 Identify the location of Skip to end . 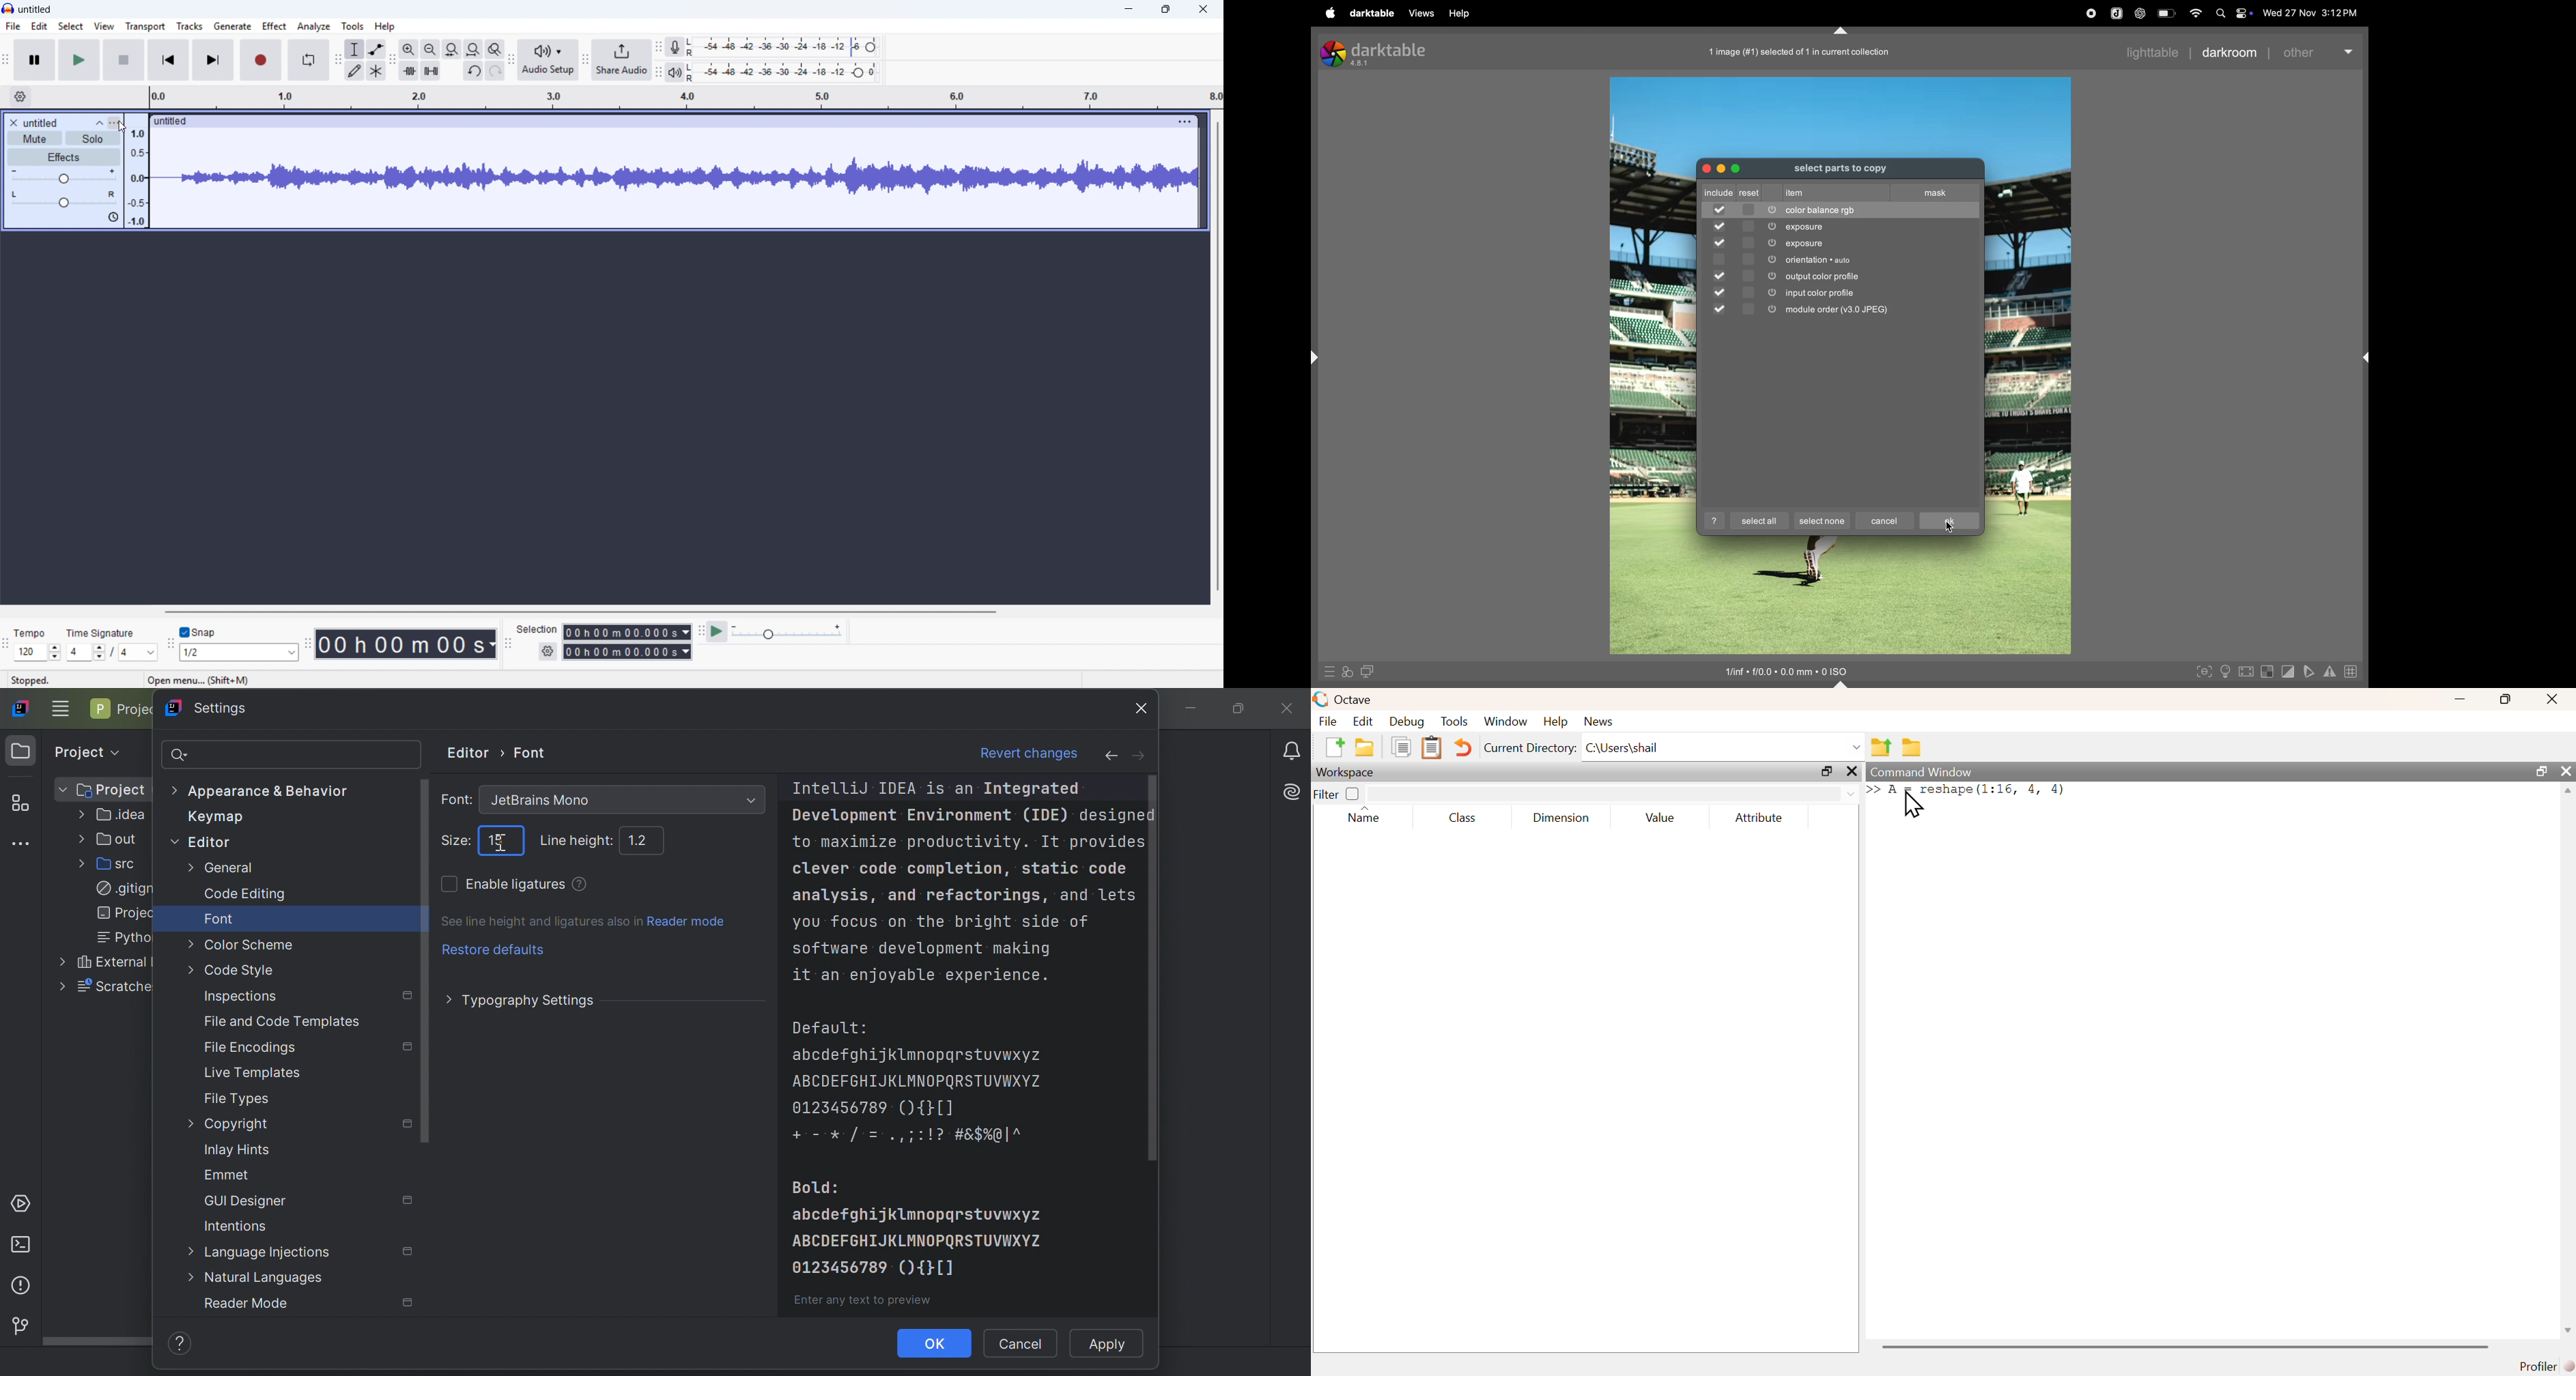
(213, 61).